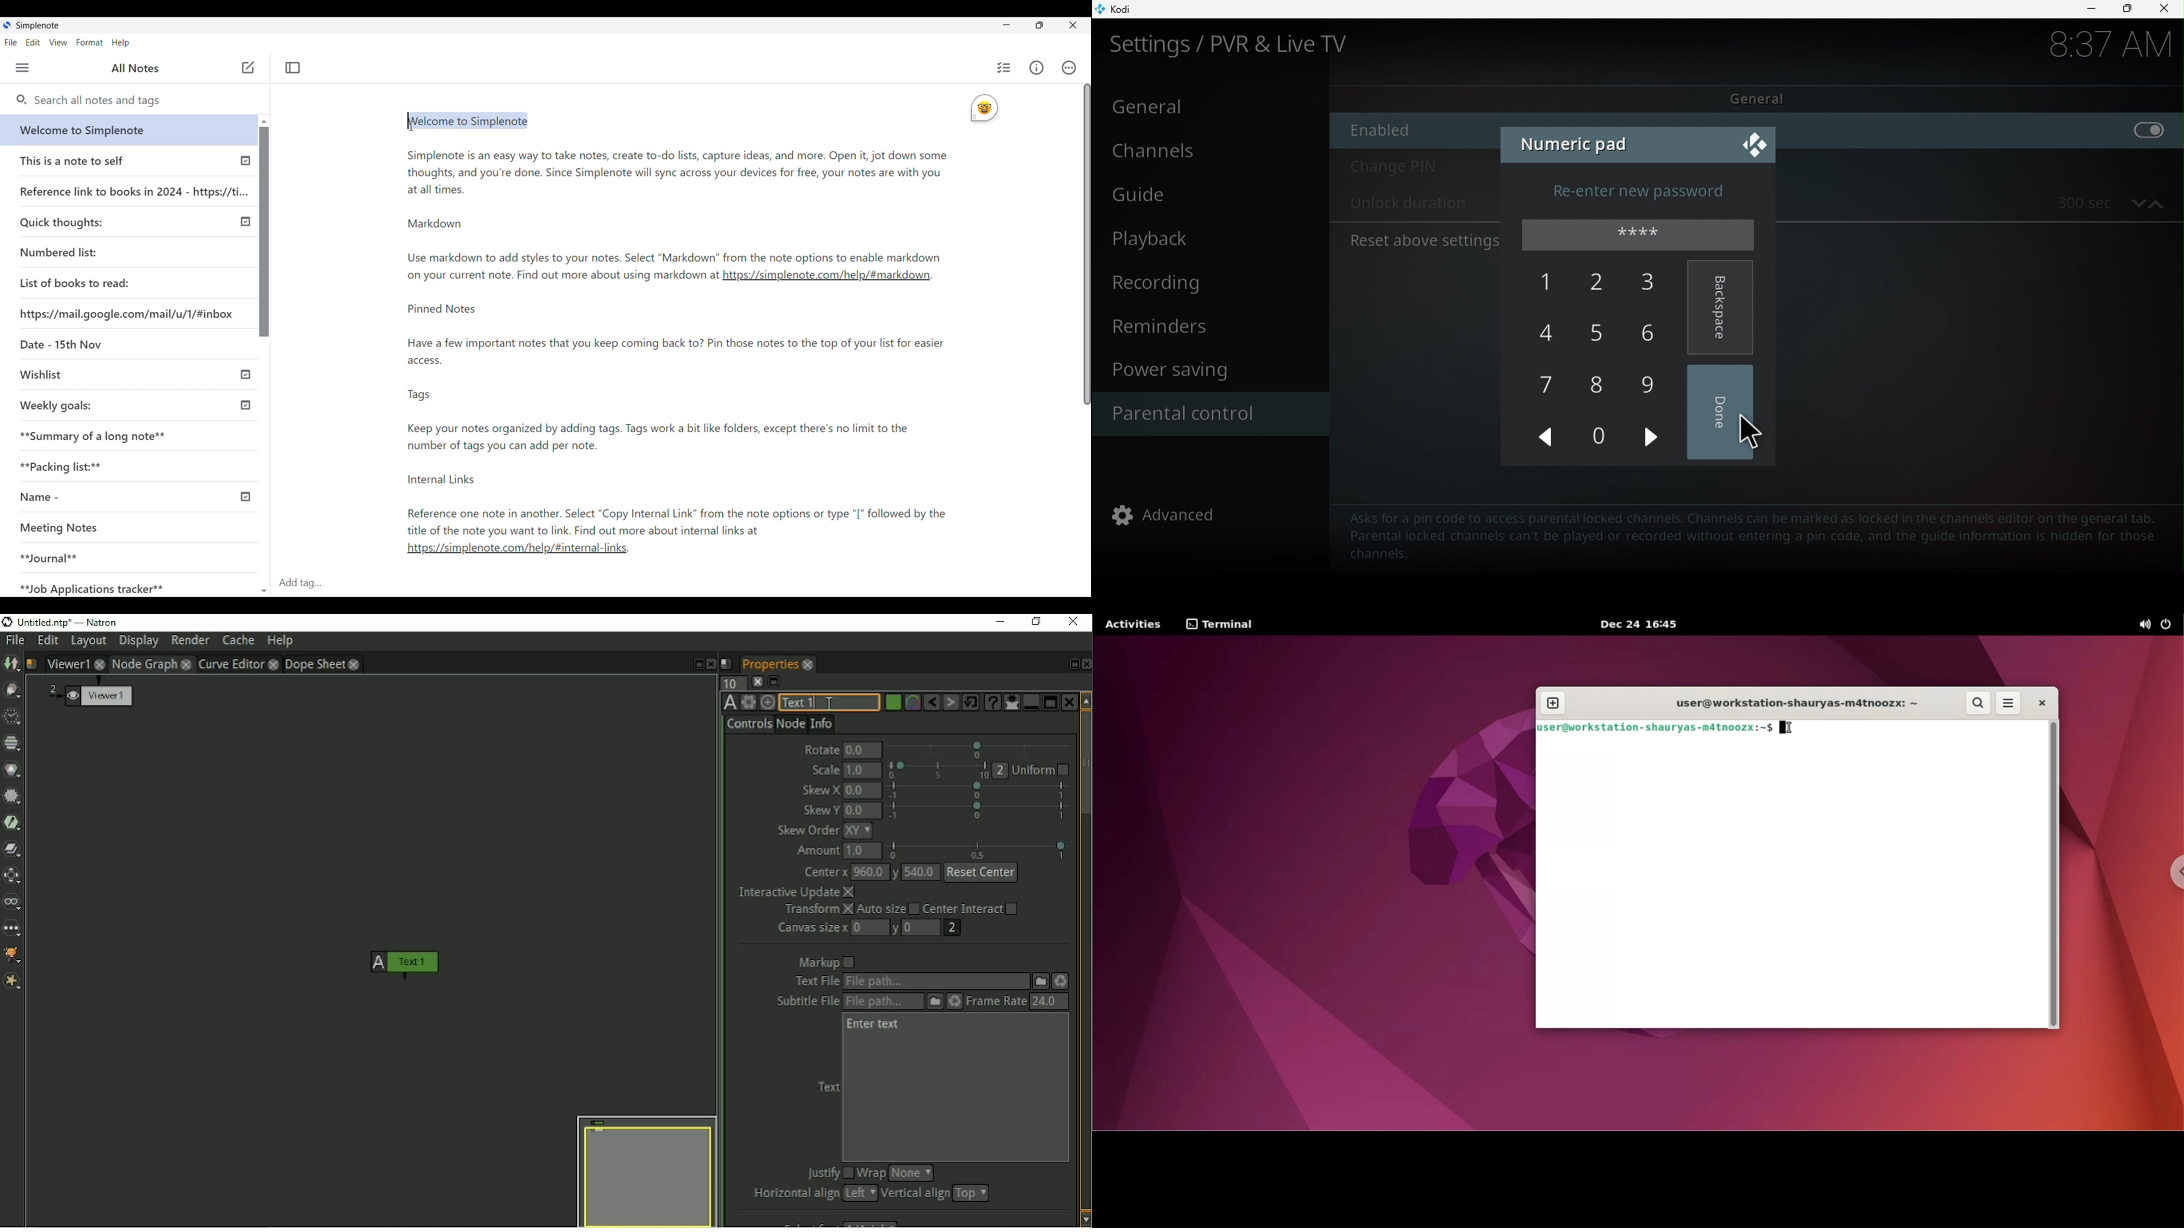 The image size is (2184, 1232). I want to click on Done, so click(1726, 413).